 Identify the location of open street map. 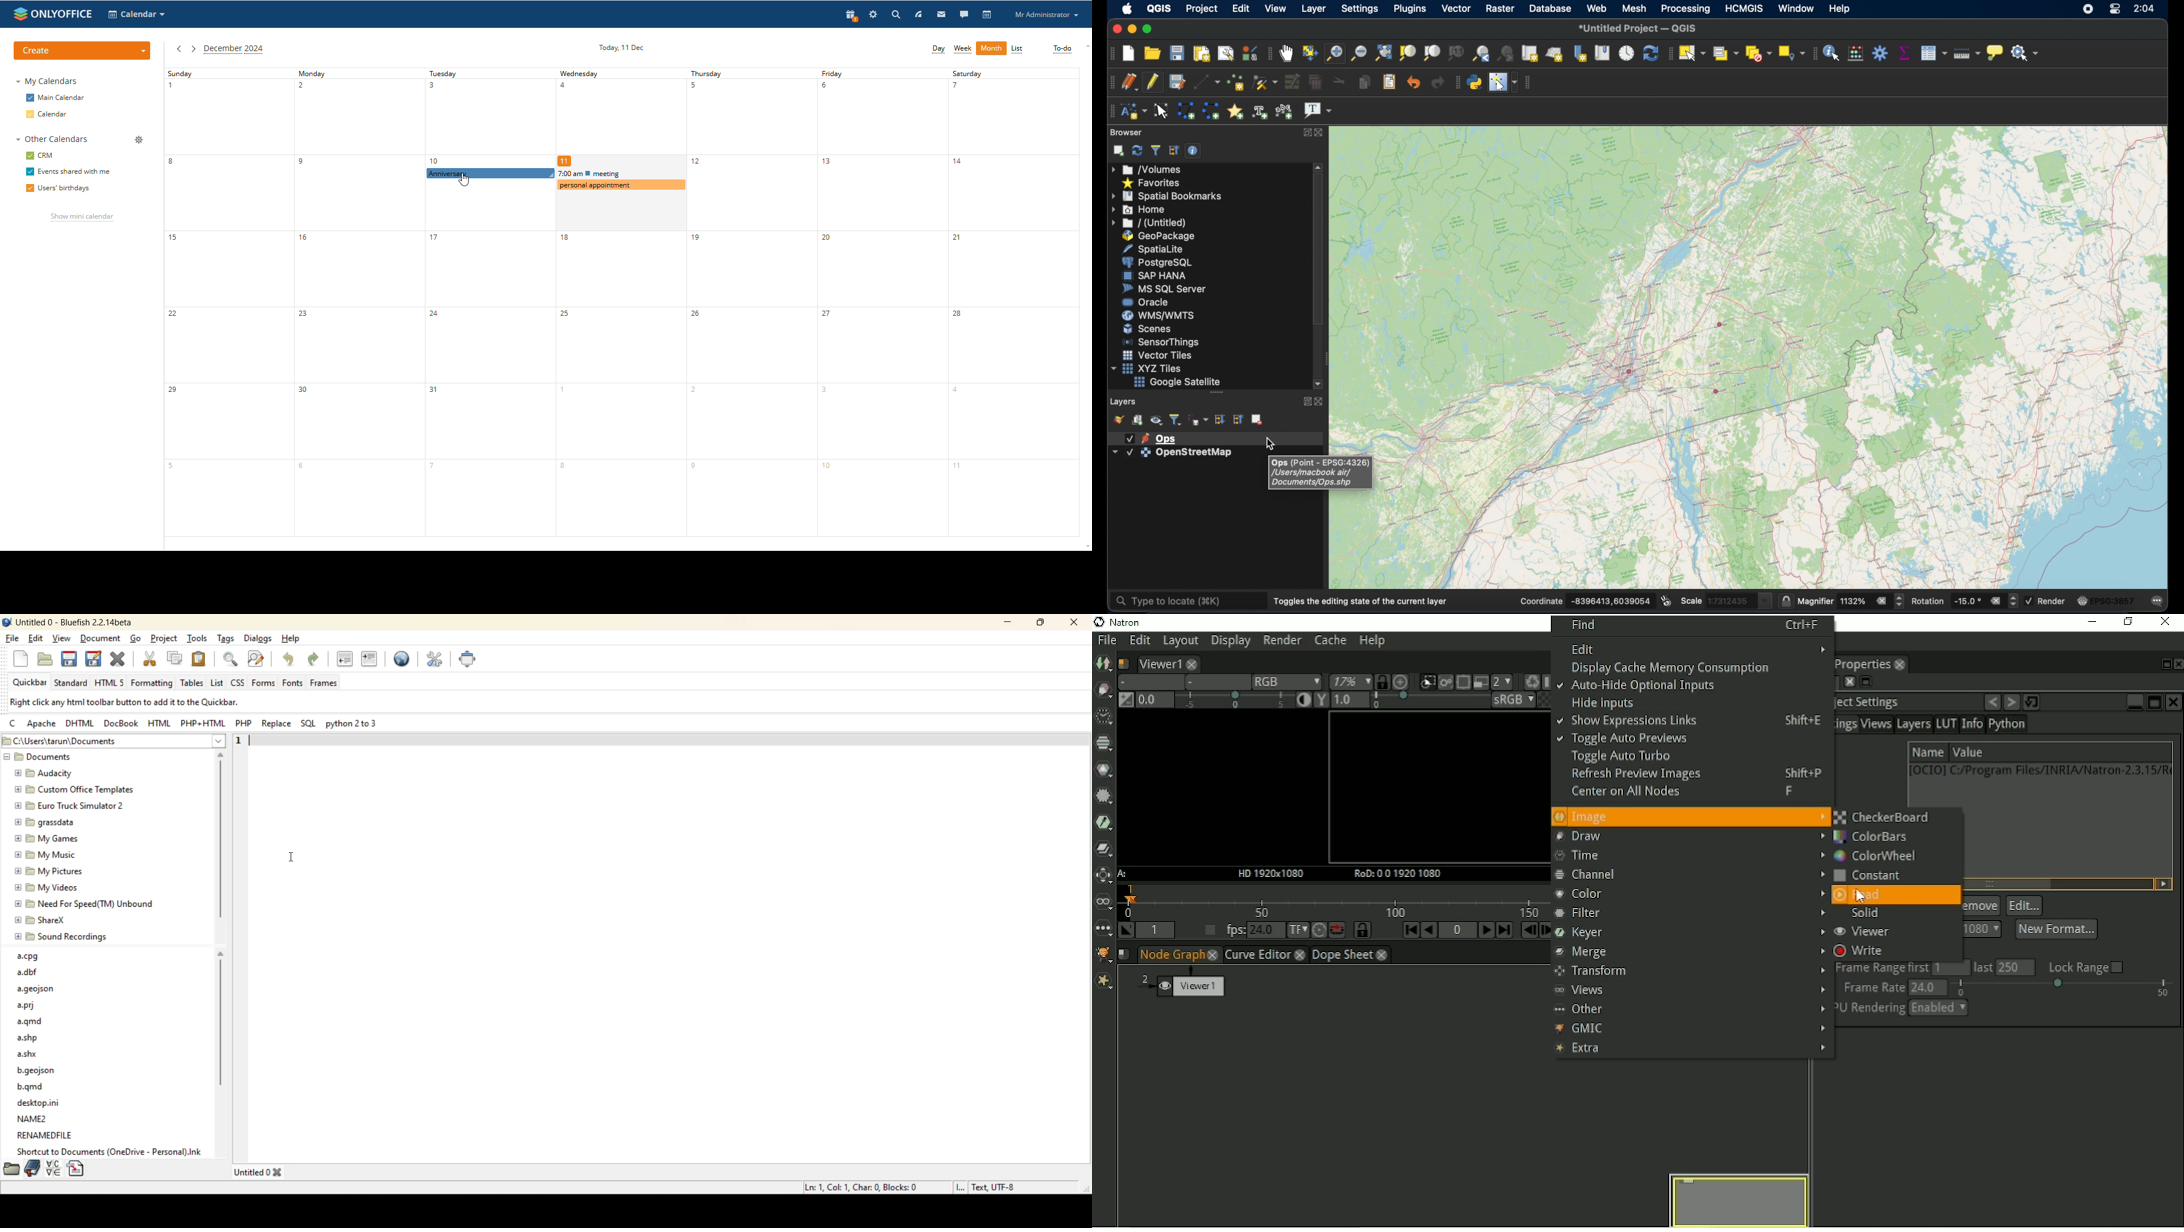
(1658, 339).